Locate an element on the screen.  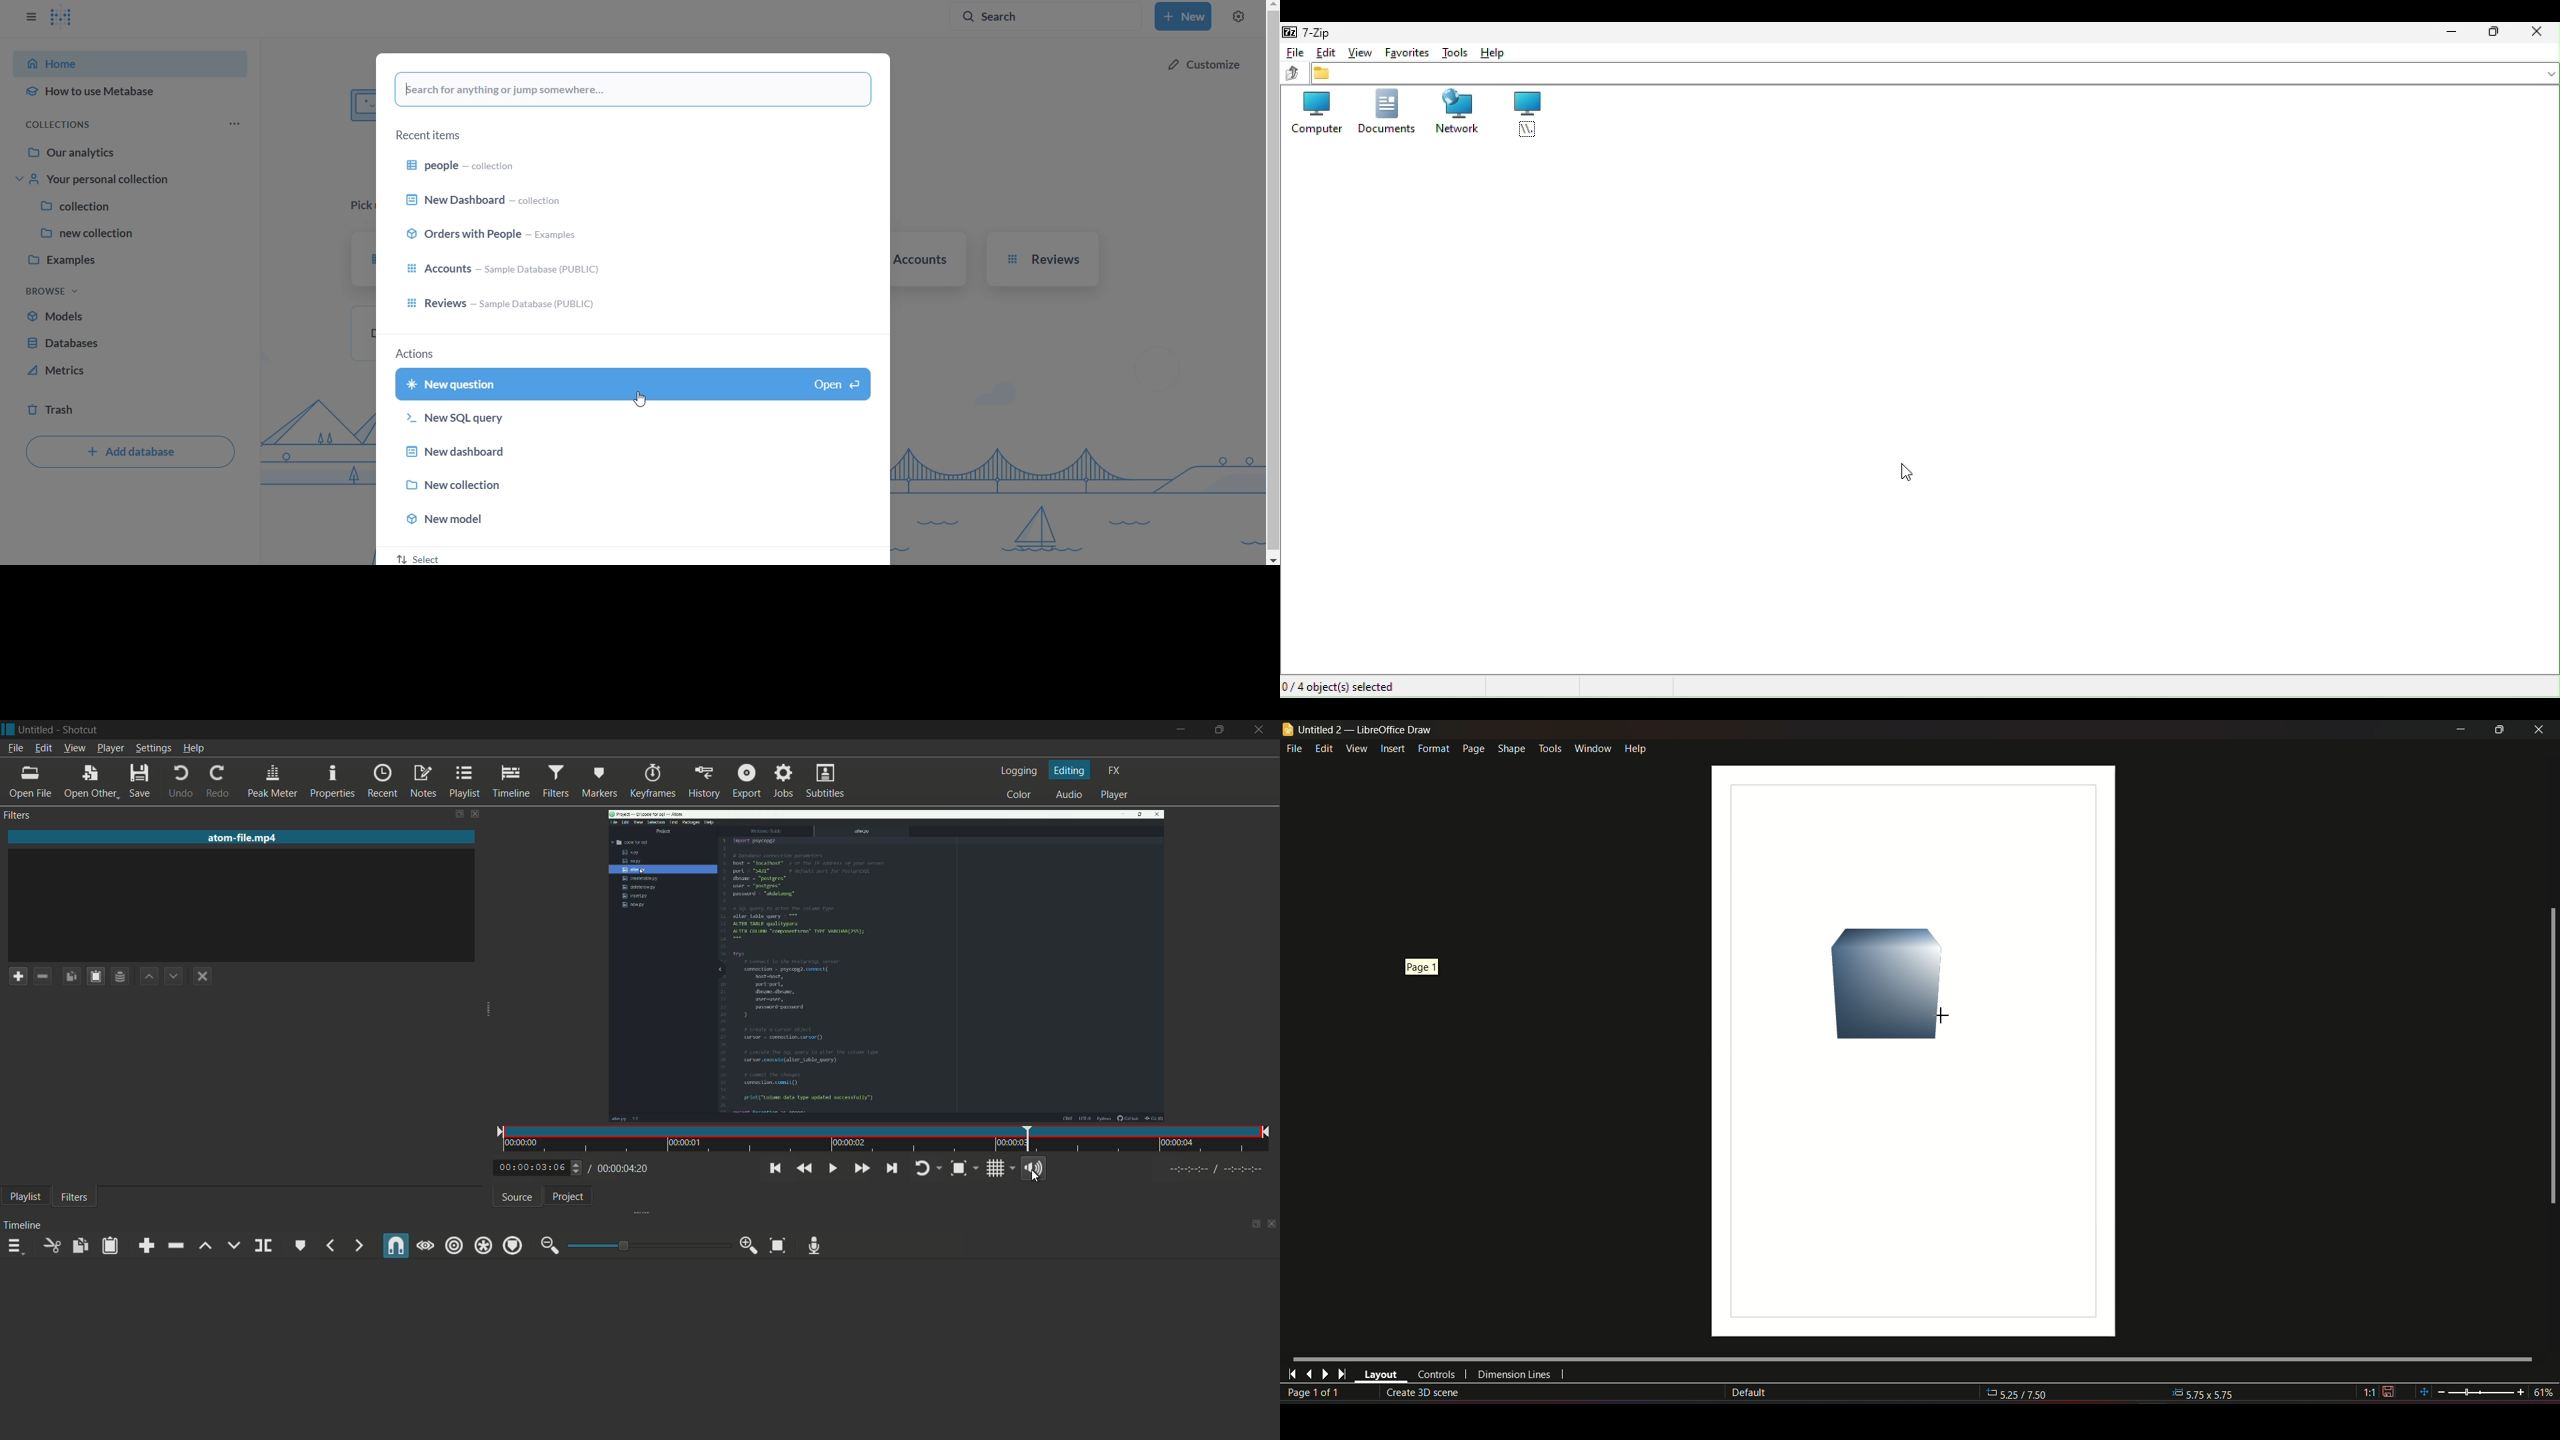
This bar represents a timeline in a video is located at coordinates (883, 1140).